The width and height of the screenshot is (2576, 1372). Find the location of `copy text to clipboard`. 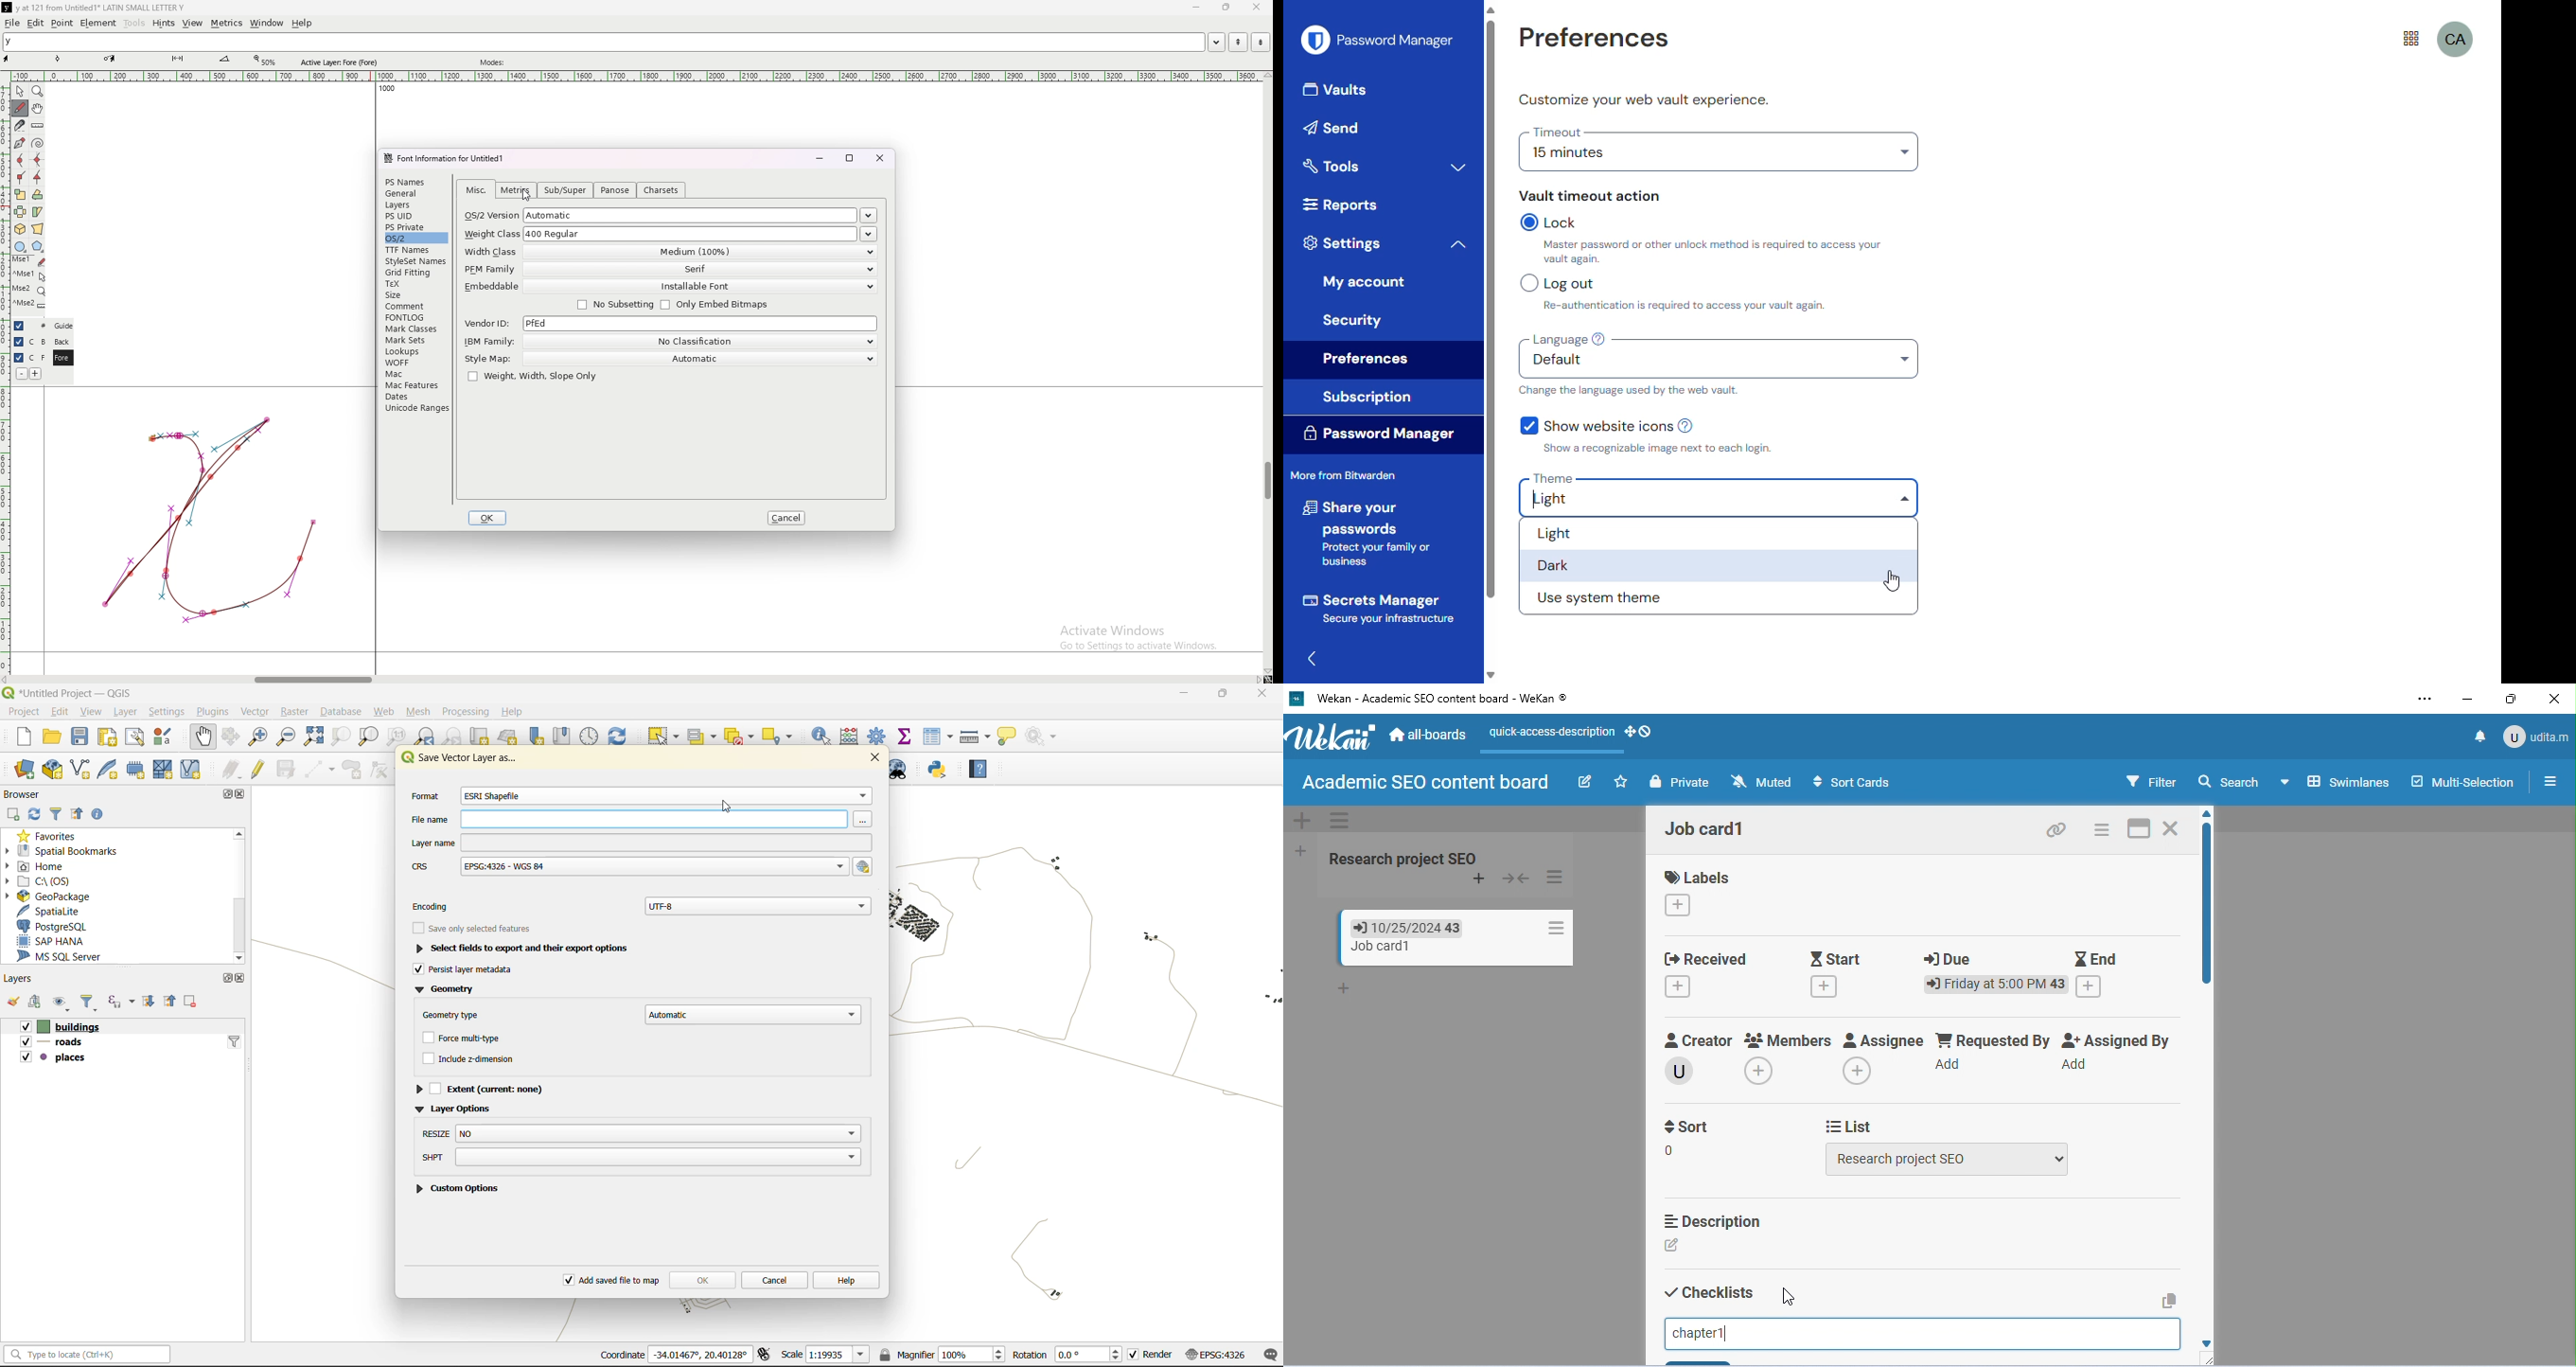

copy text to clipboard is located at coordinates (2169, 1300).